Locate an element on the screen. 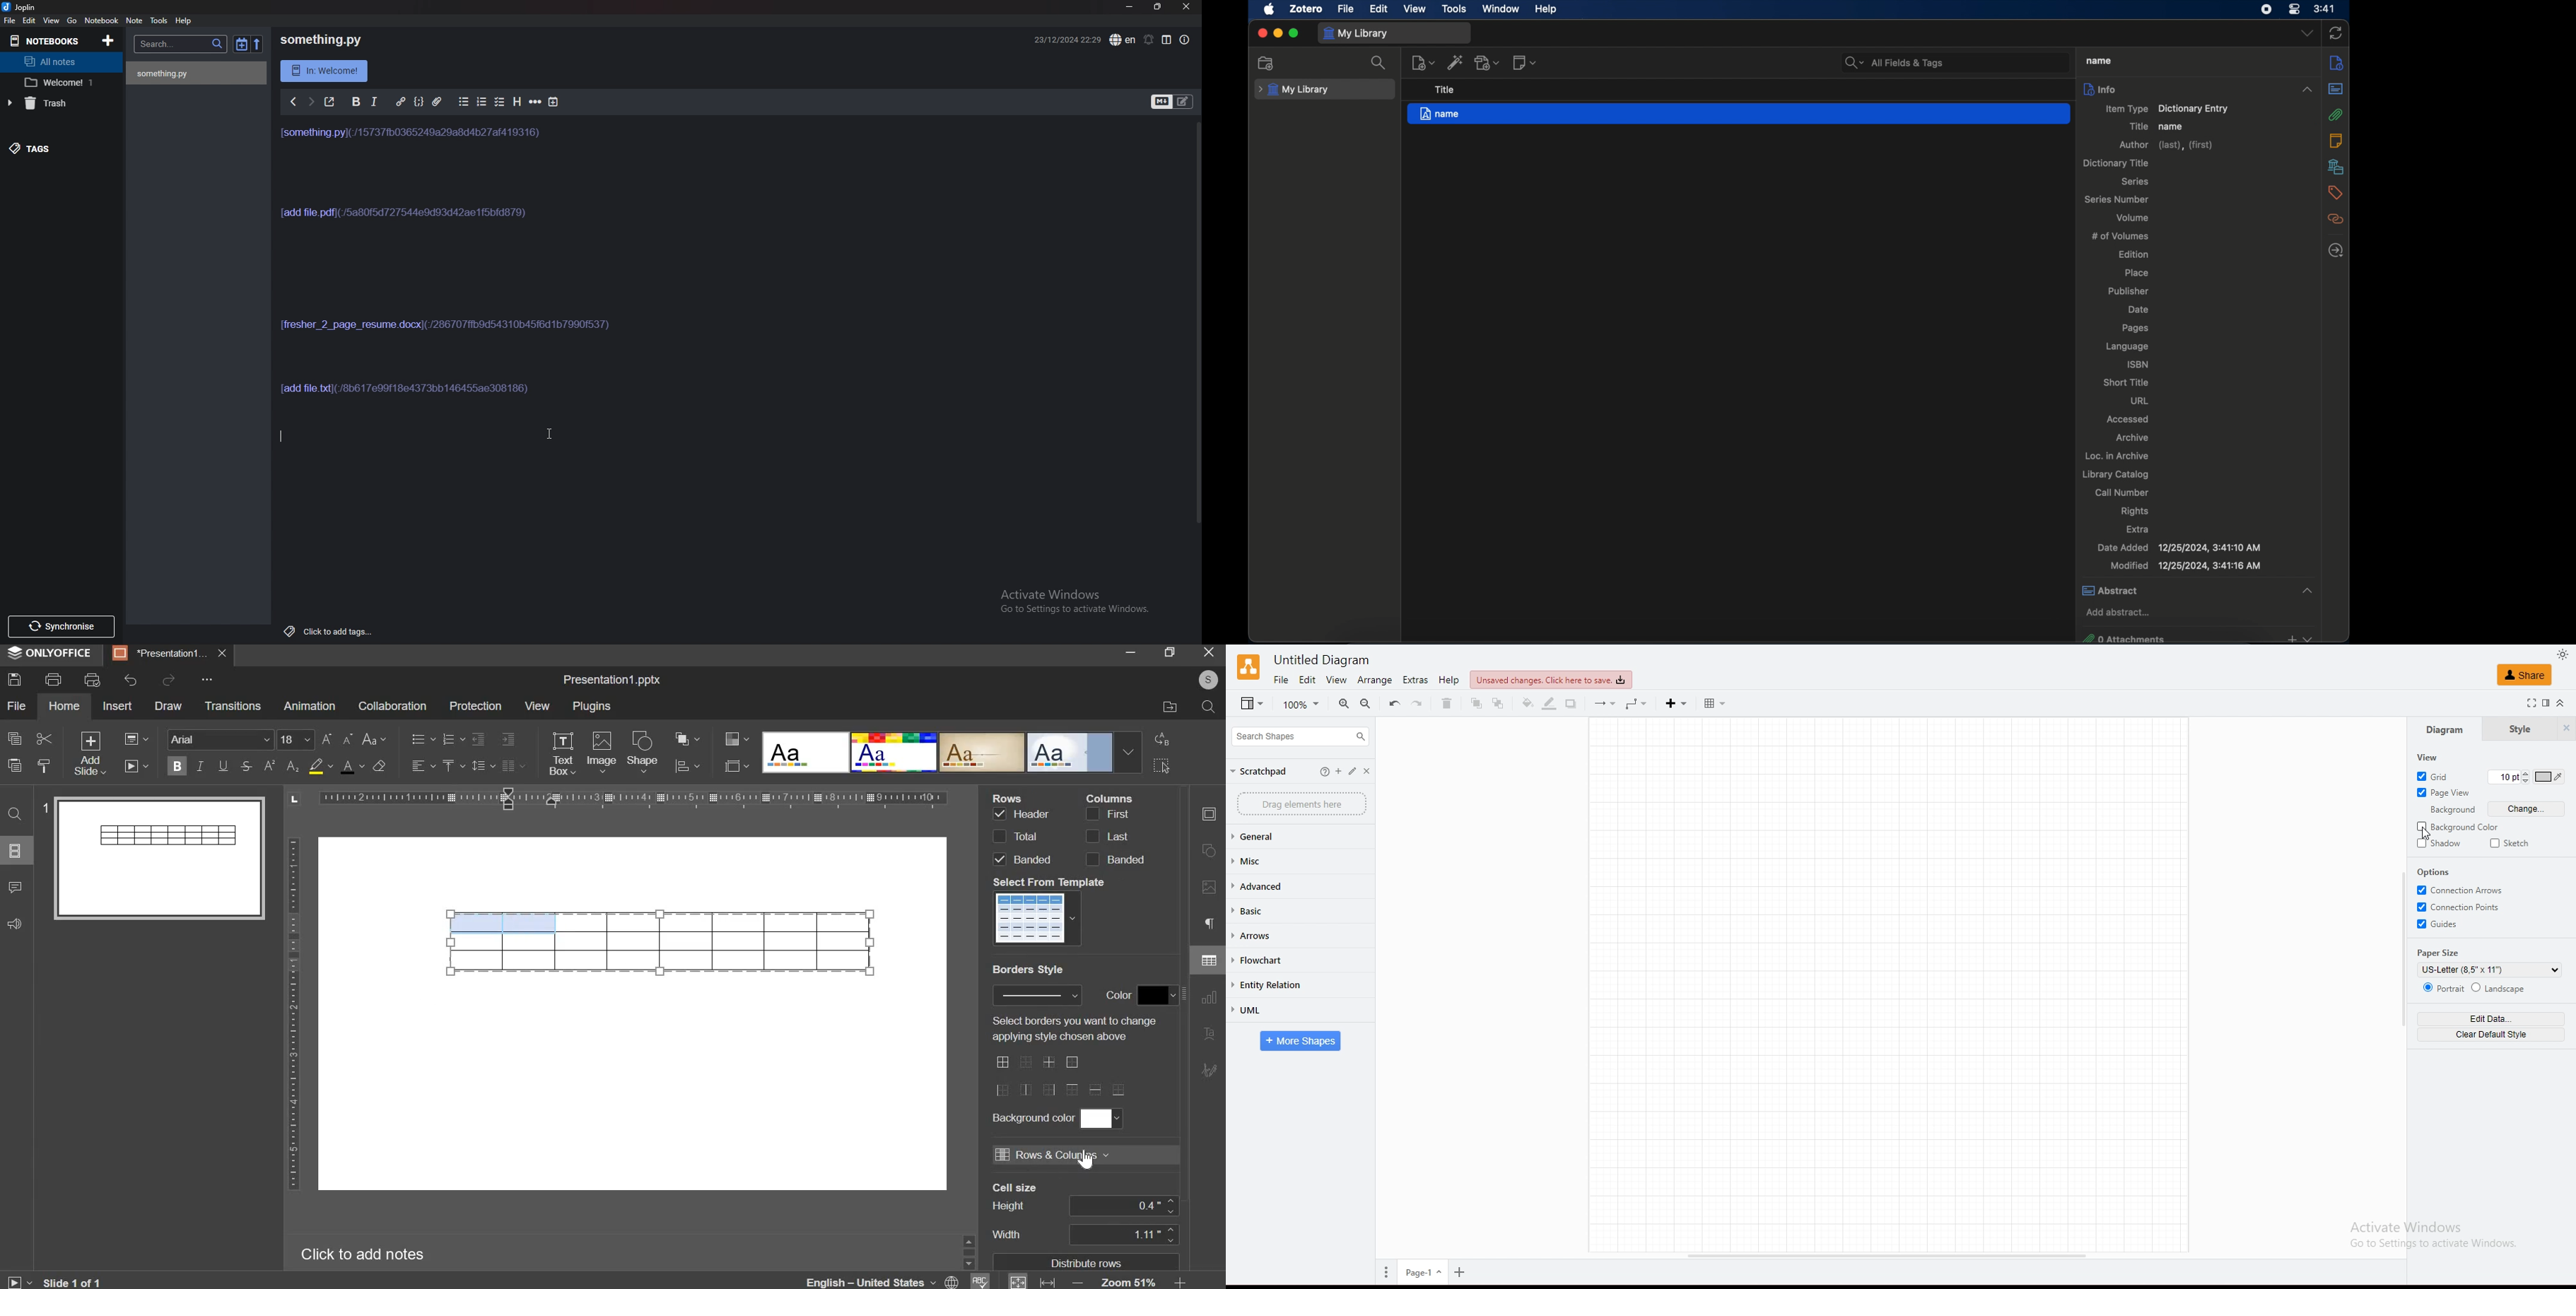 This screenshot has height=1316, width=2576. no of volumes is located at coordinates (2121, 235).